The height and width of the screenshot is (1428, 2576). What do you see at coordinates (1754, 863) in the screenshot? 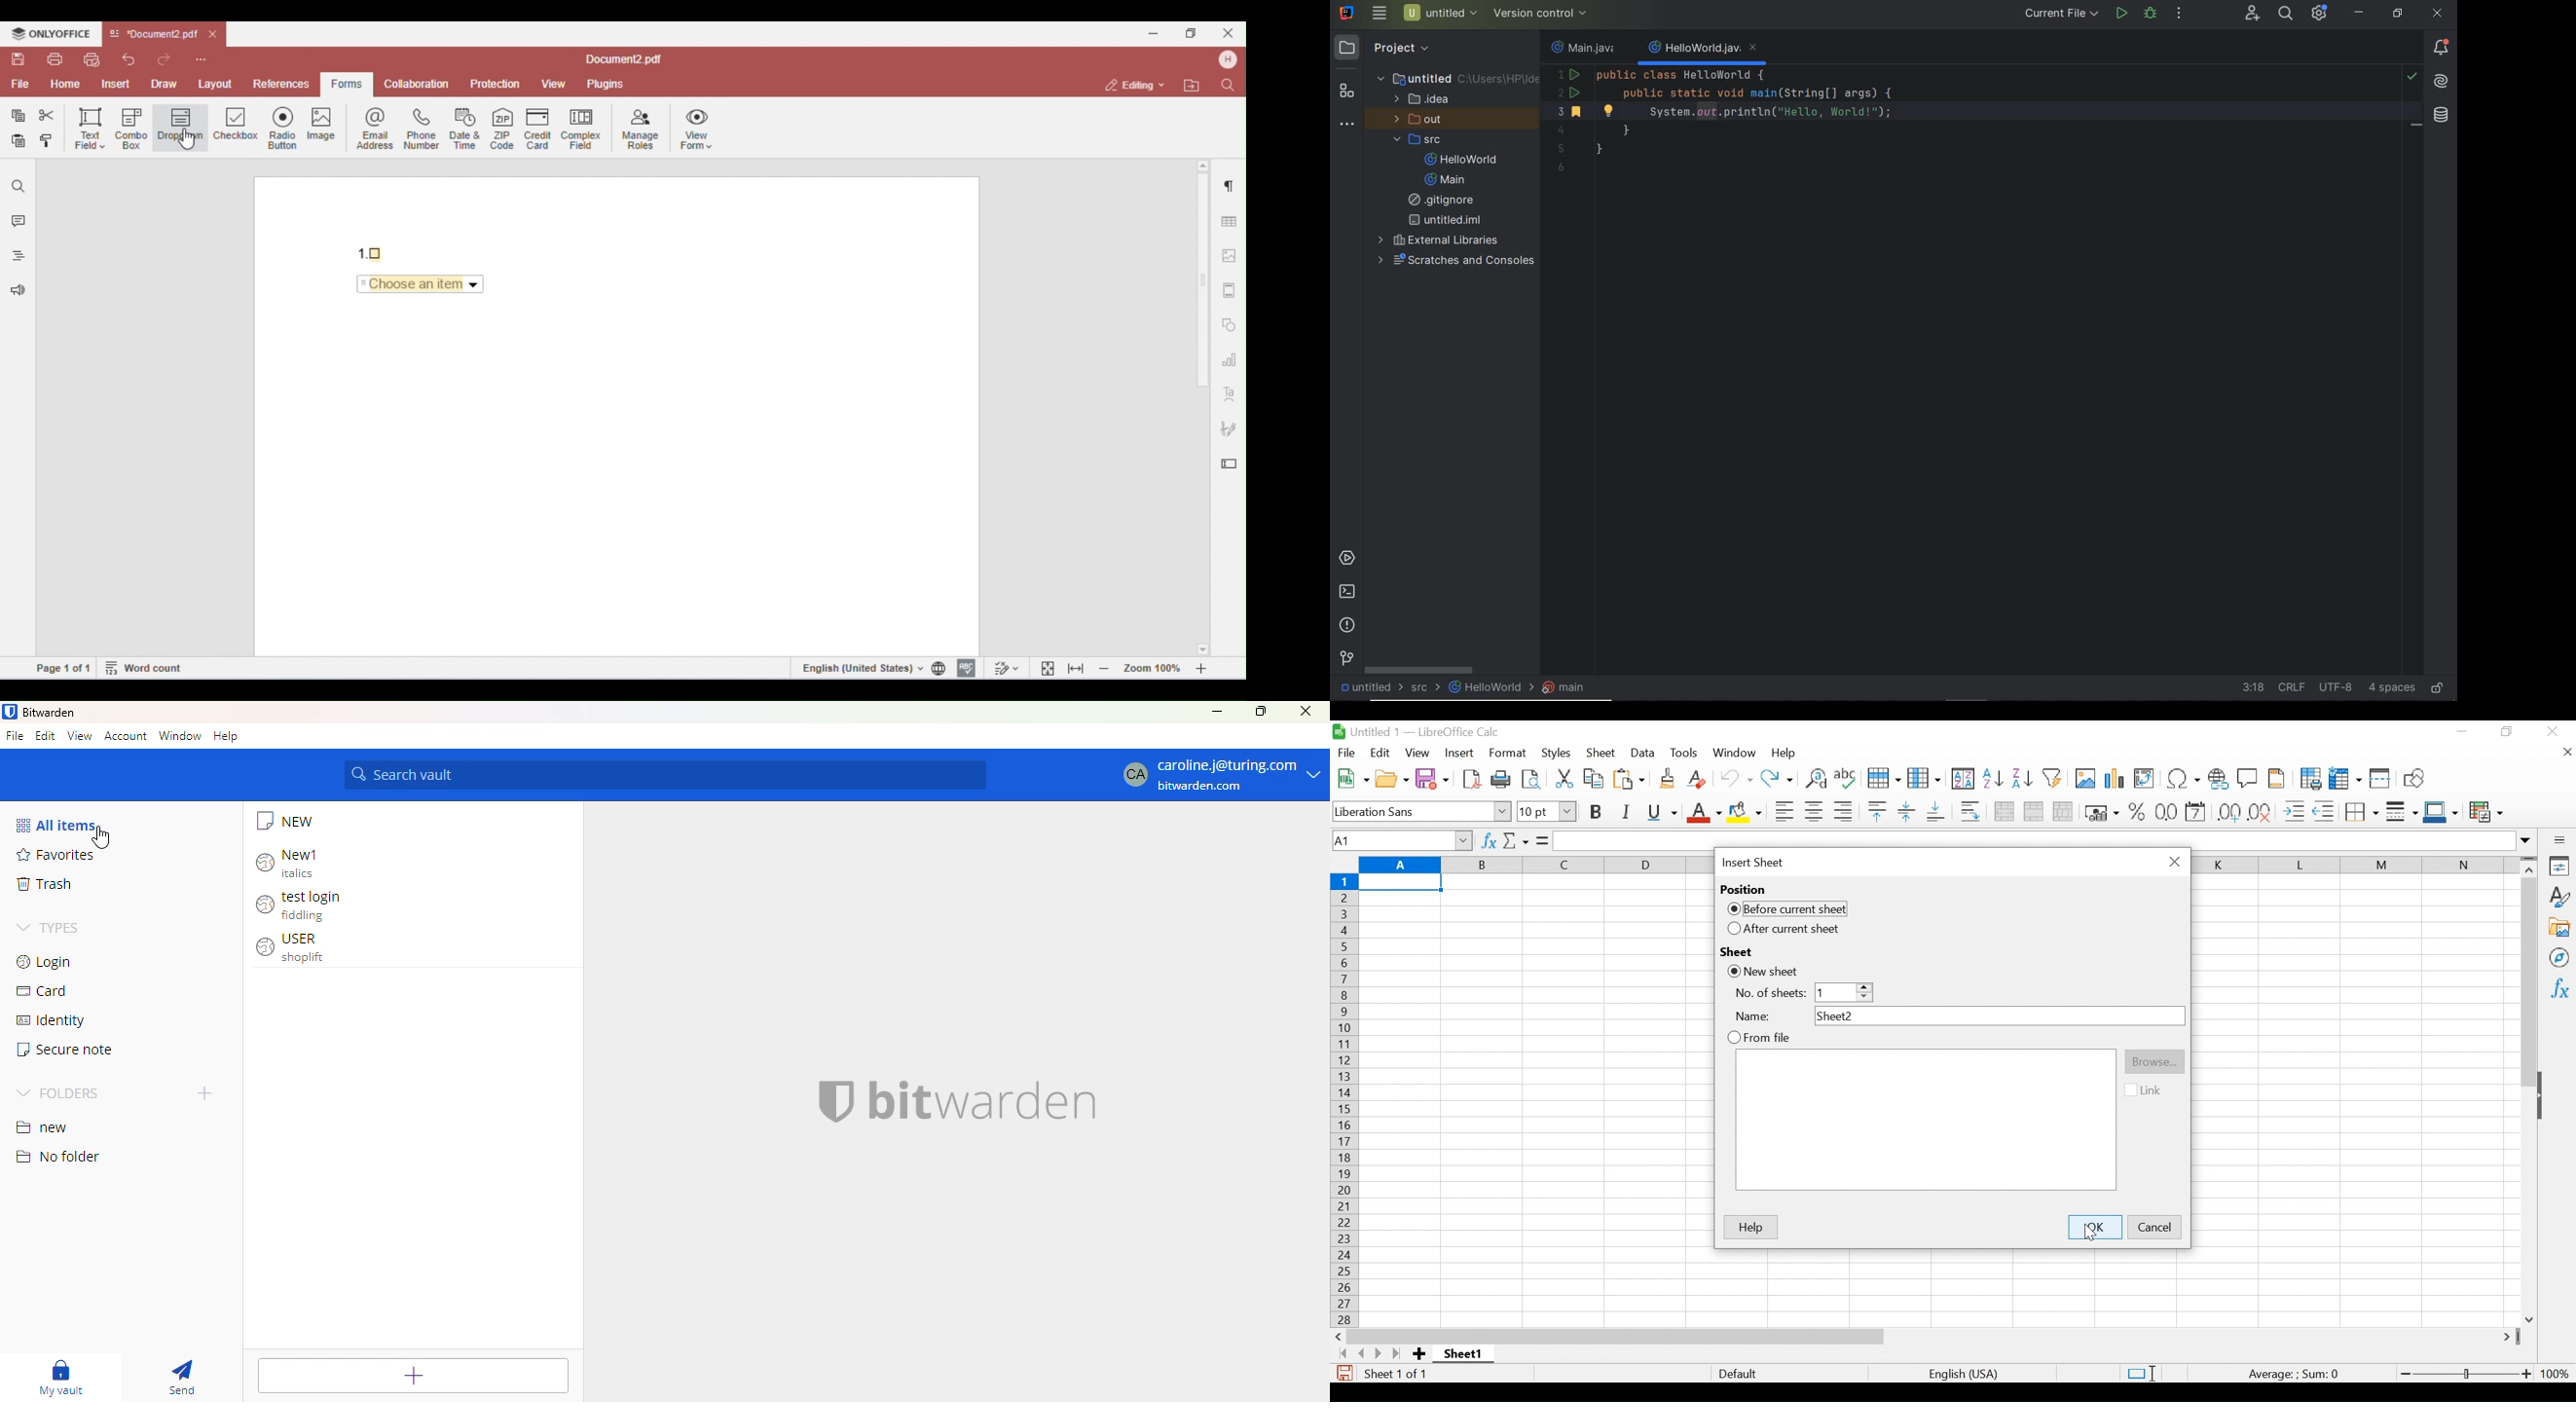
I see `Insert Sheet` at bounding box center [1754, 863].